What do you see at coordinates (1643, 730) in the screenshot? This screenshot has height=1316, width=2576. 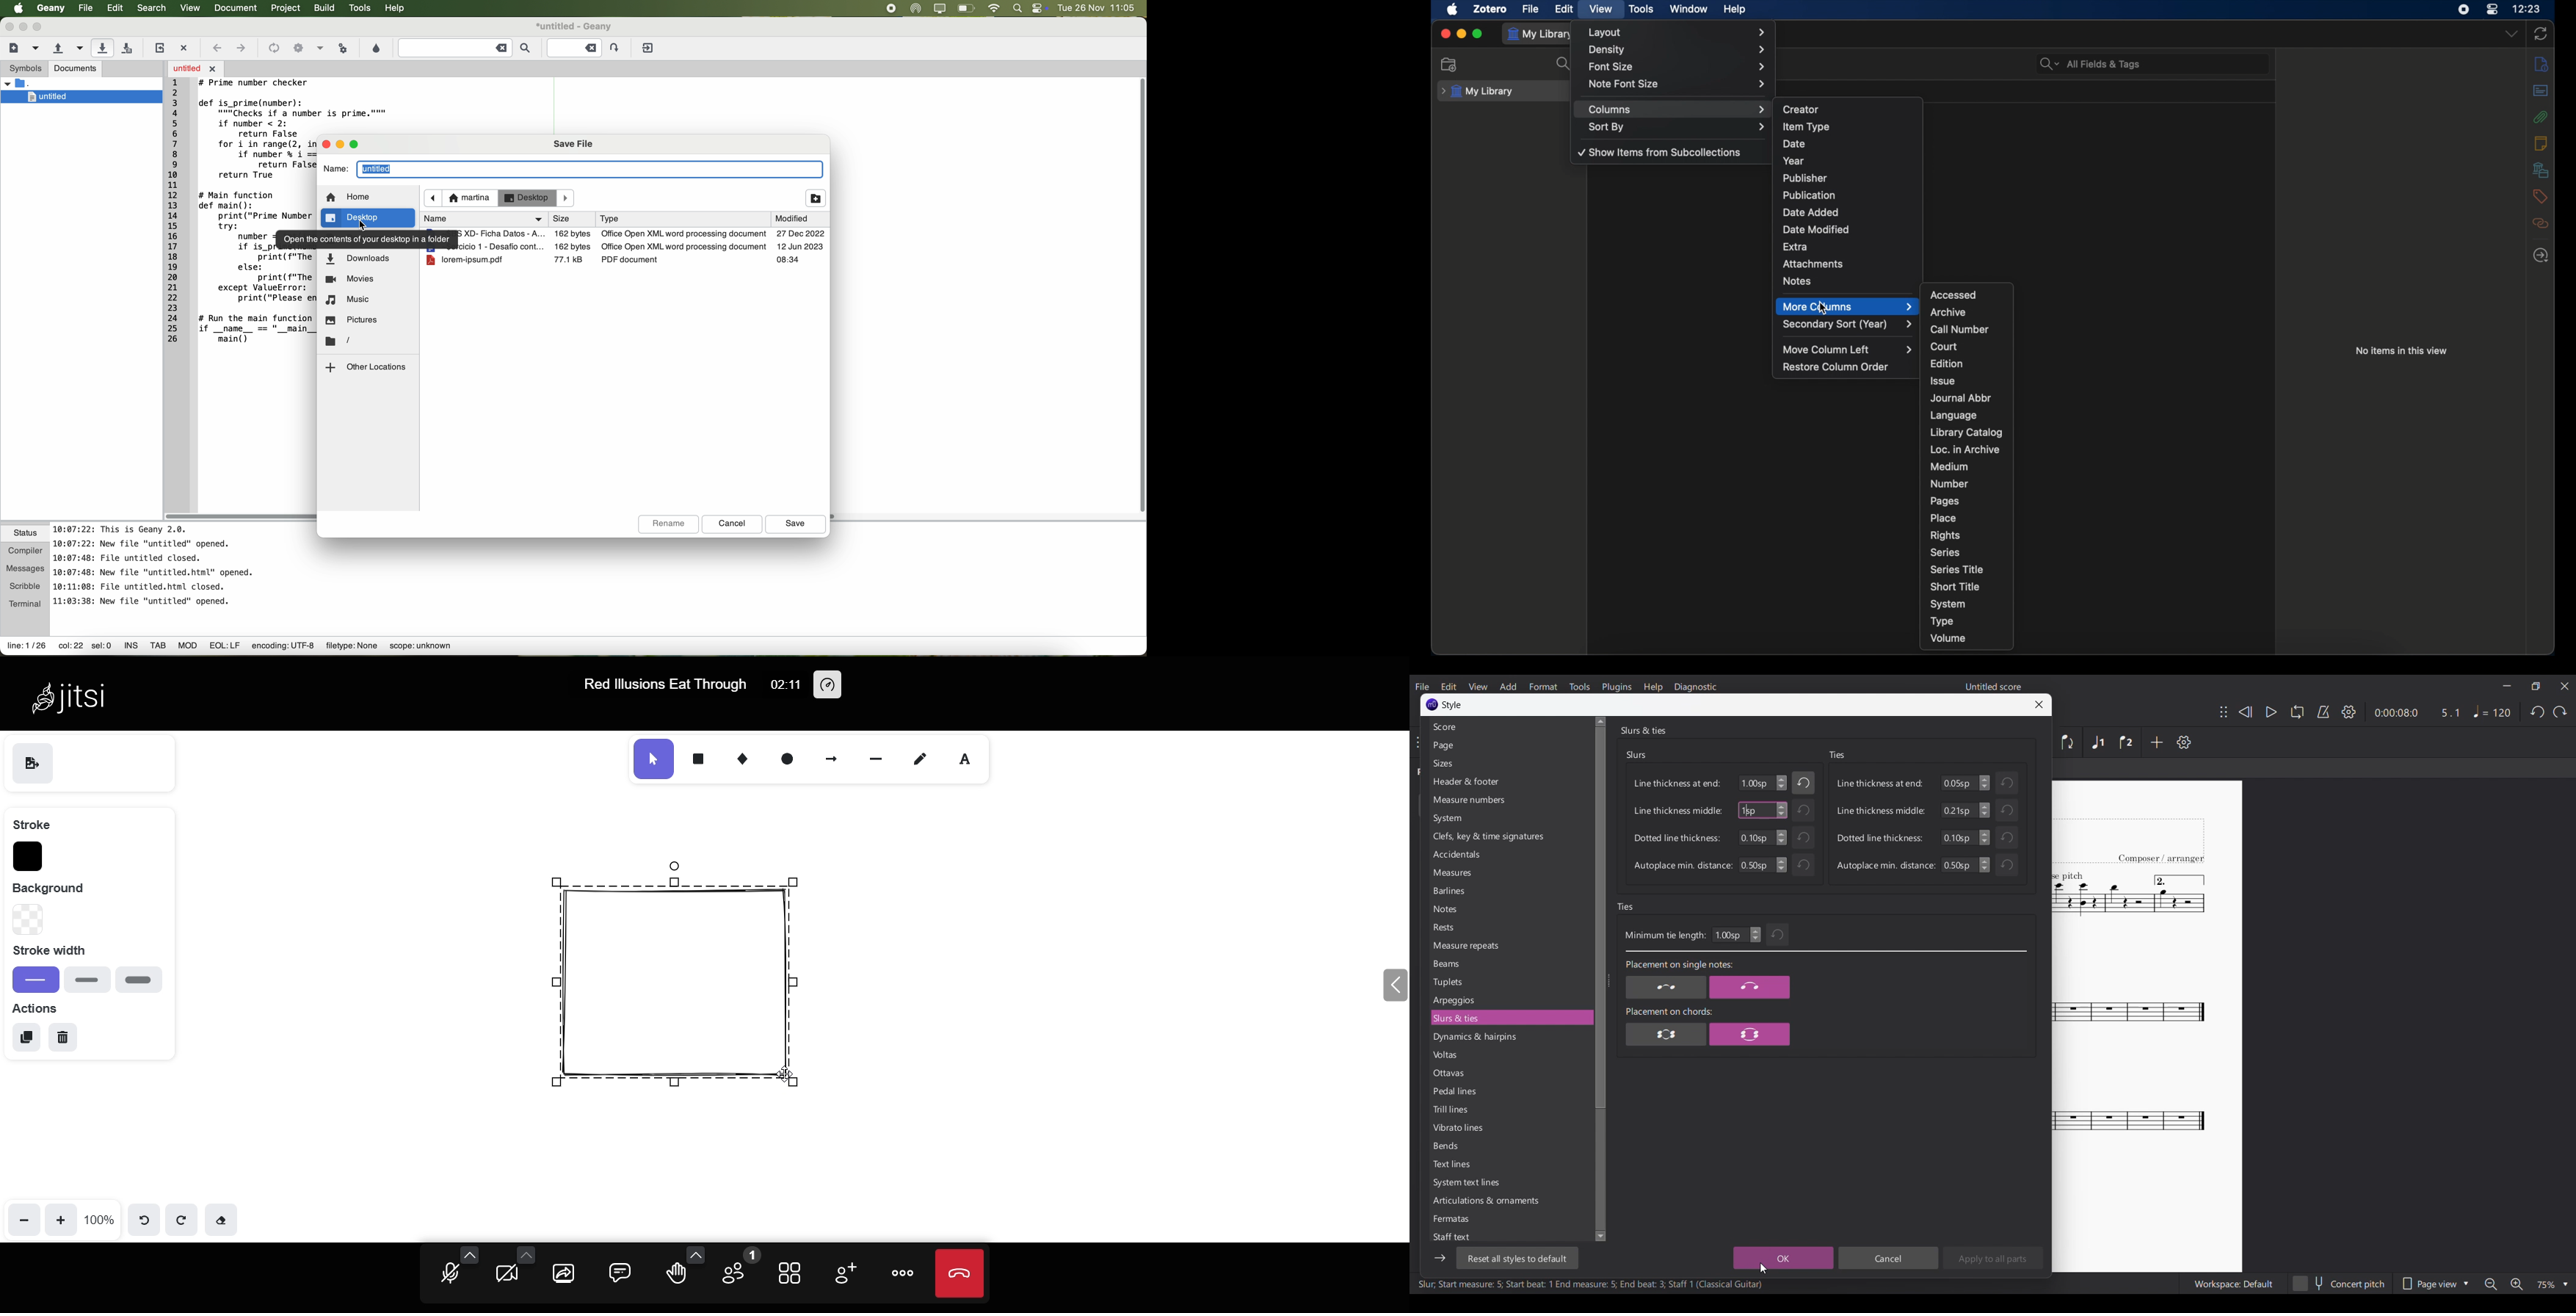 I see `Slurs & ties` at bounding box center [1643, 730].